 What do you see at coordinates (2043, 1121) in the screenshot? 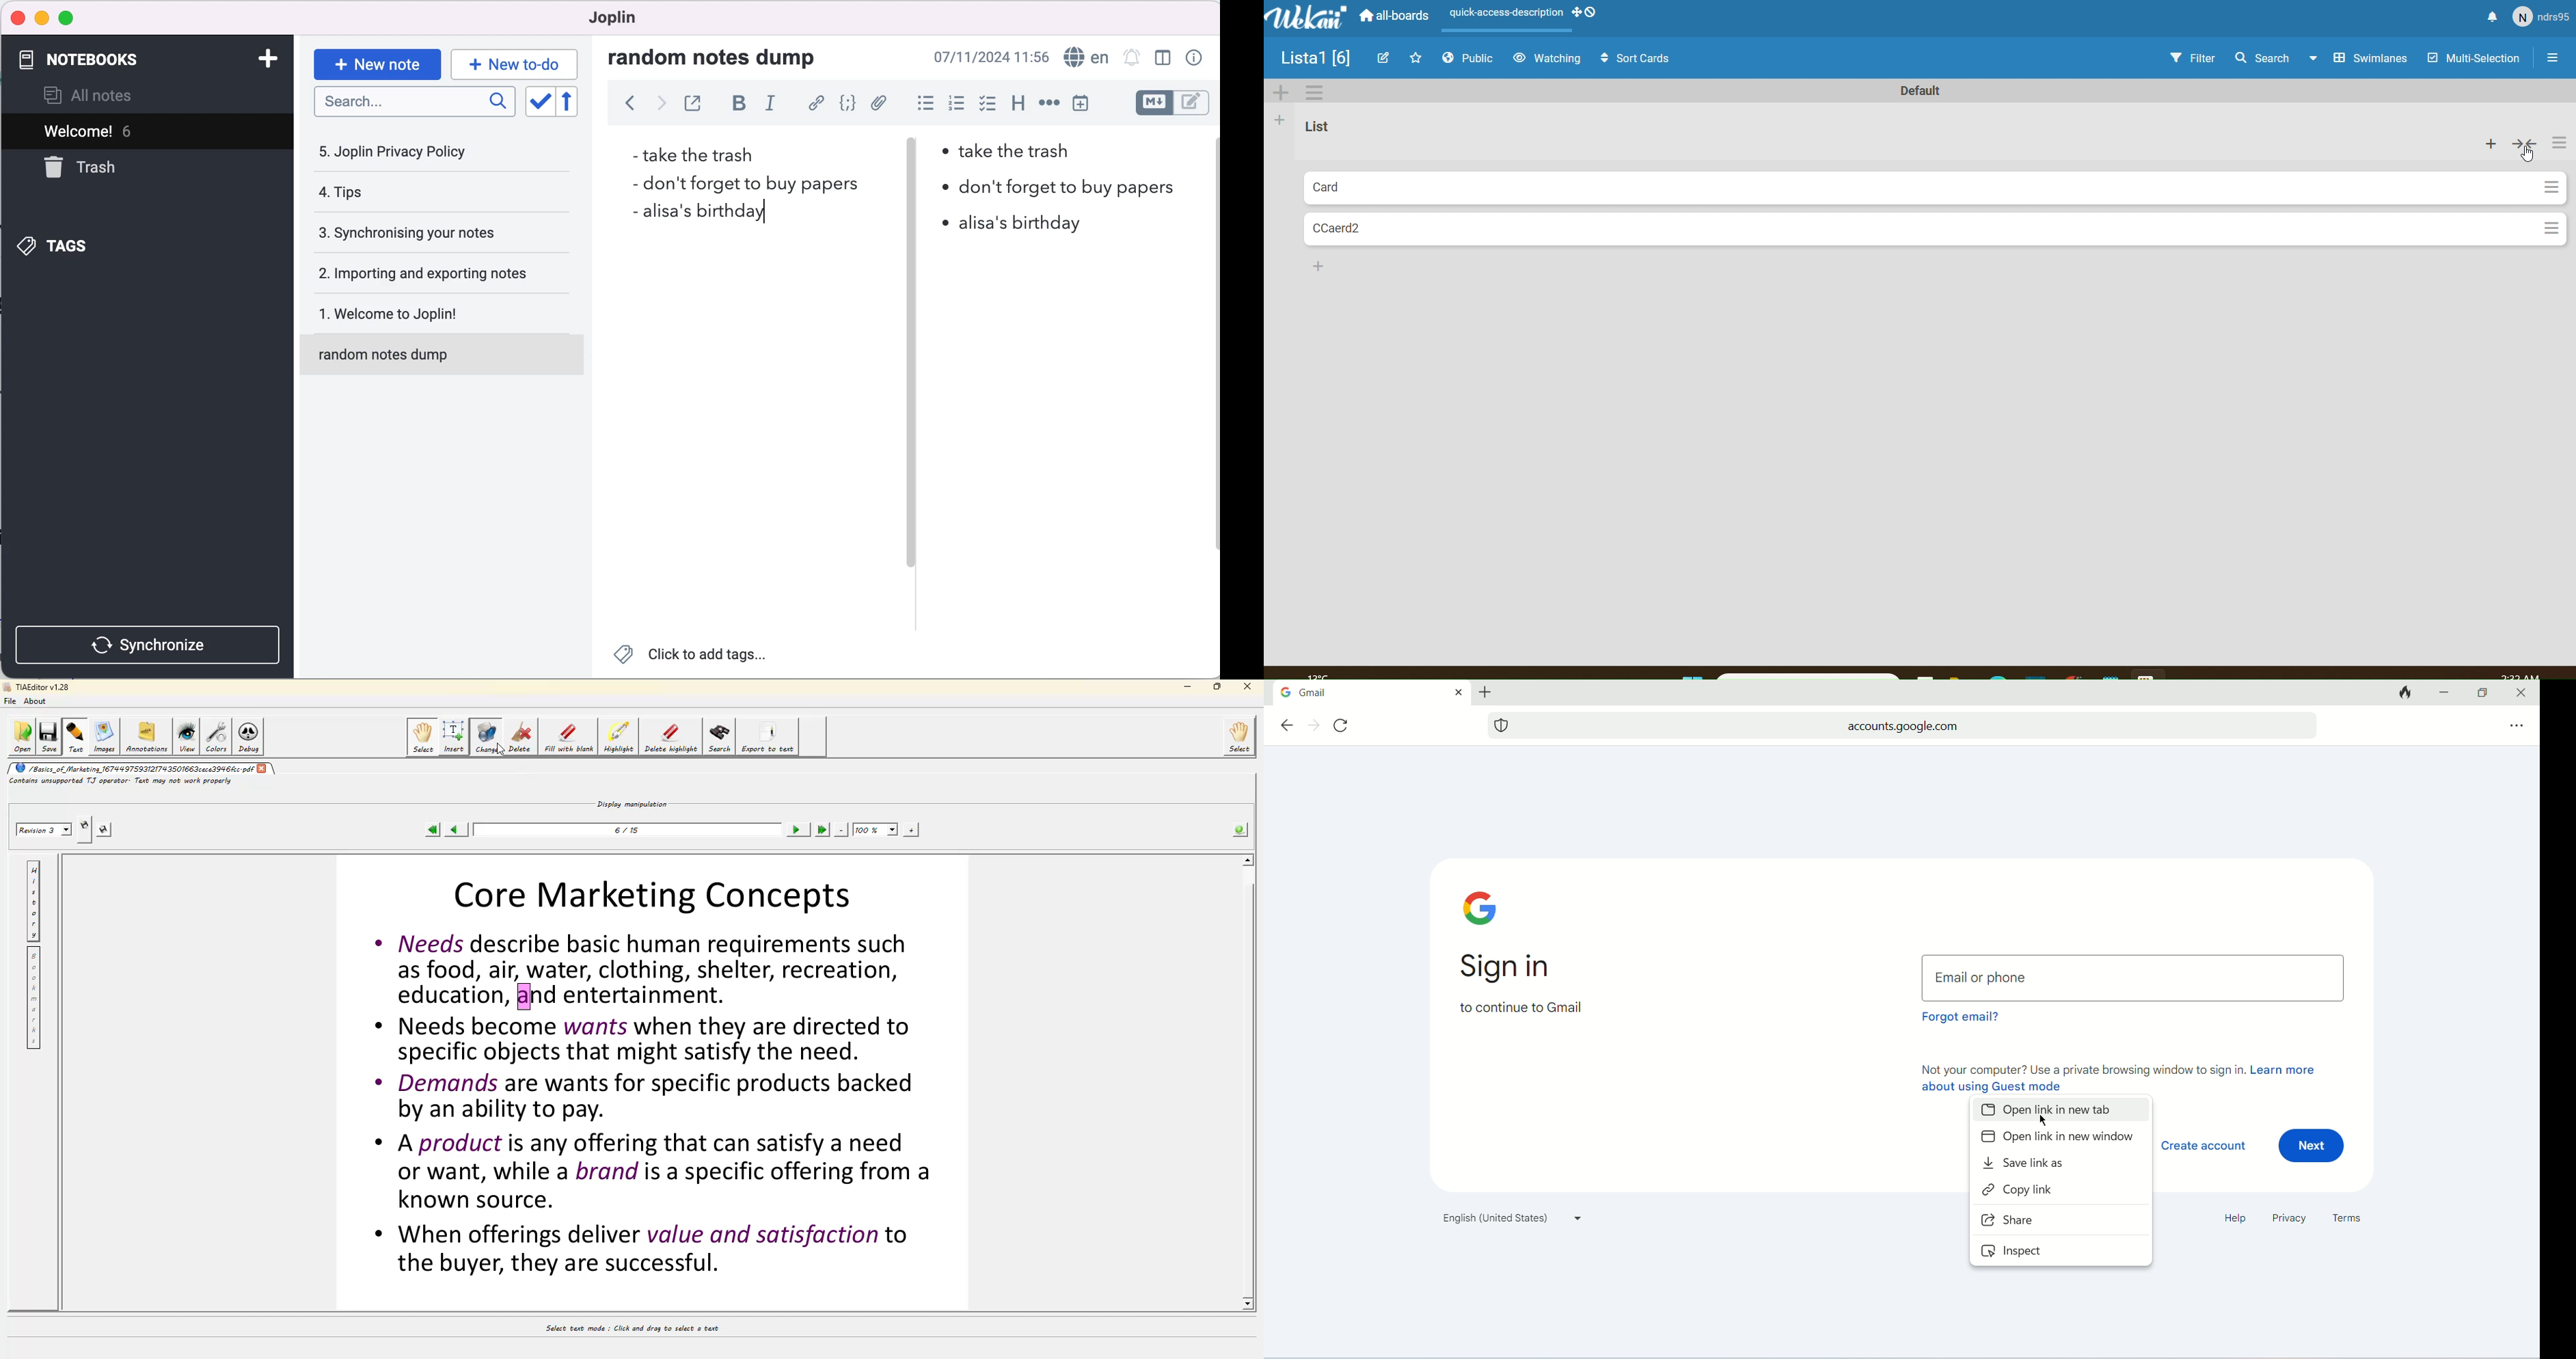
I see `mouse pointer` at bounding box center [2043, 1121].